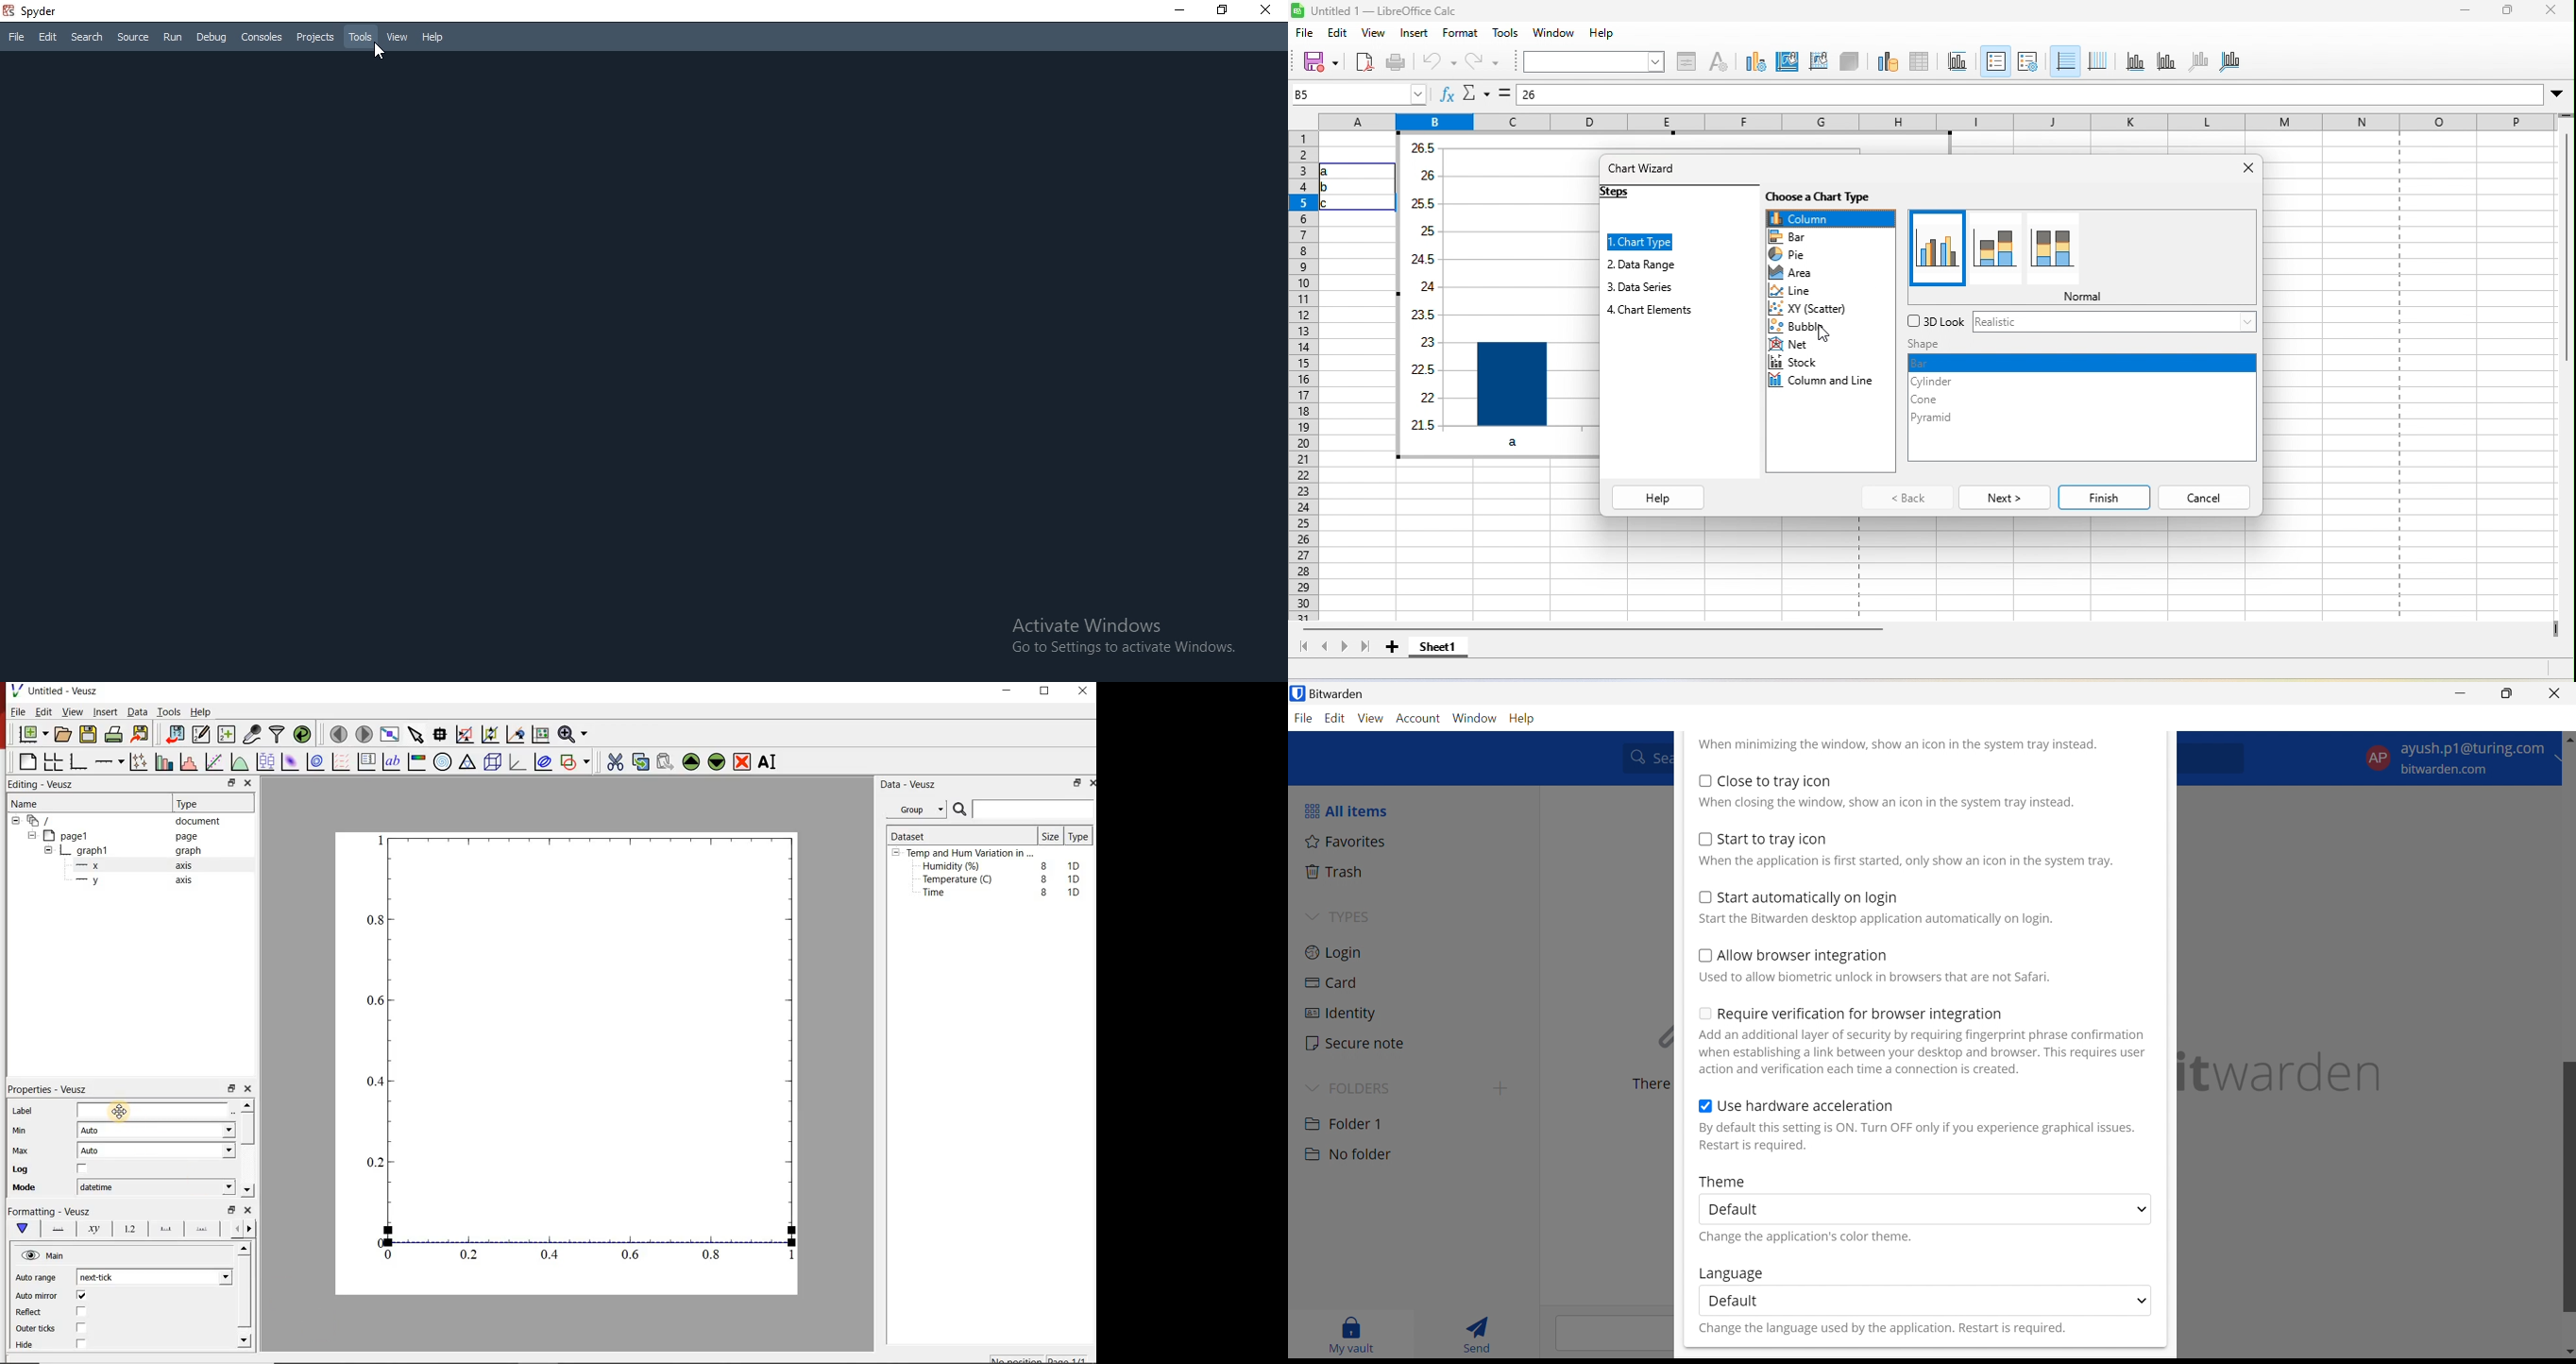 Image resolution: width=2576 pixels, height=1372 pixels. What do you see at coordinates (2207, 494) in the screenshot?
I see `cancel` at bounding box center [2207, 494].